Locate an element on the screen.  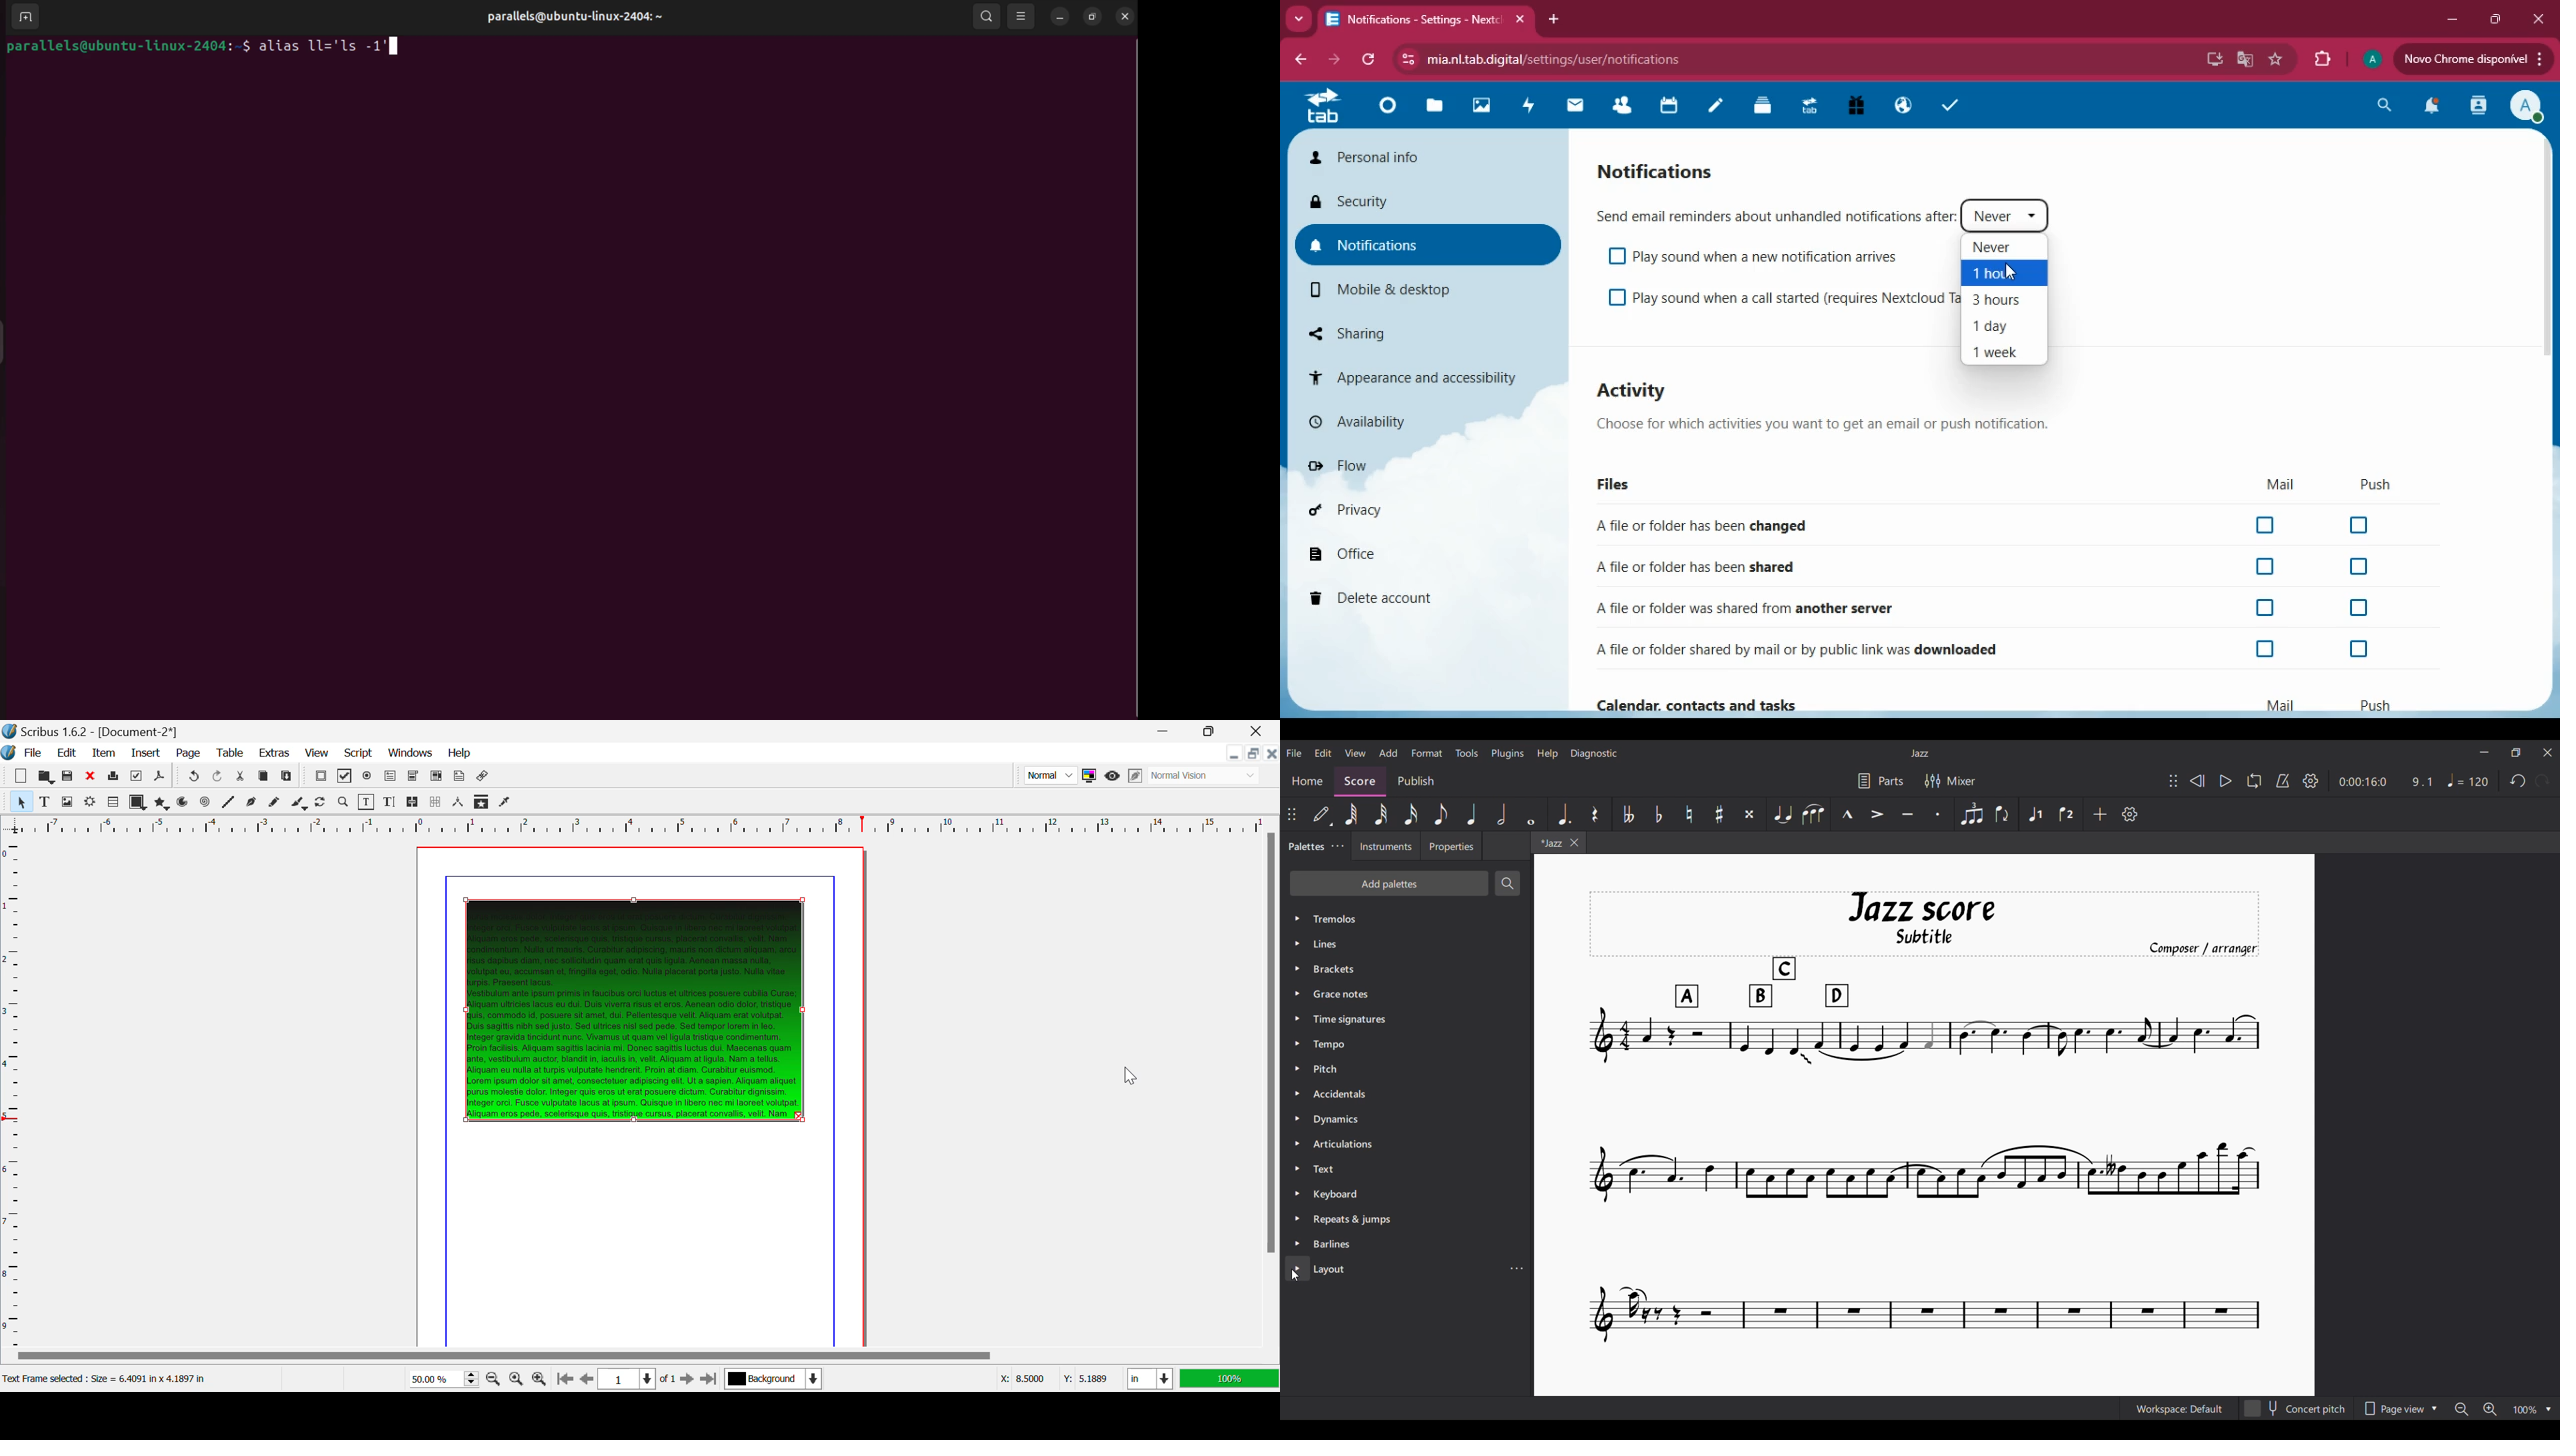
 1 day is located at coordinates (2000, 328).